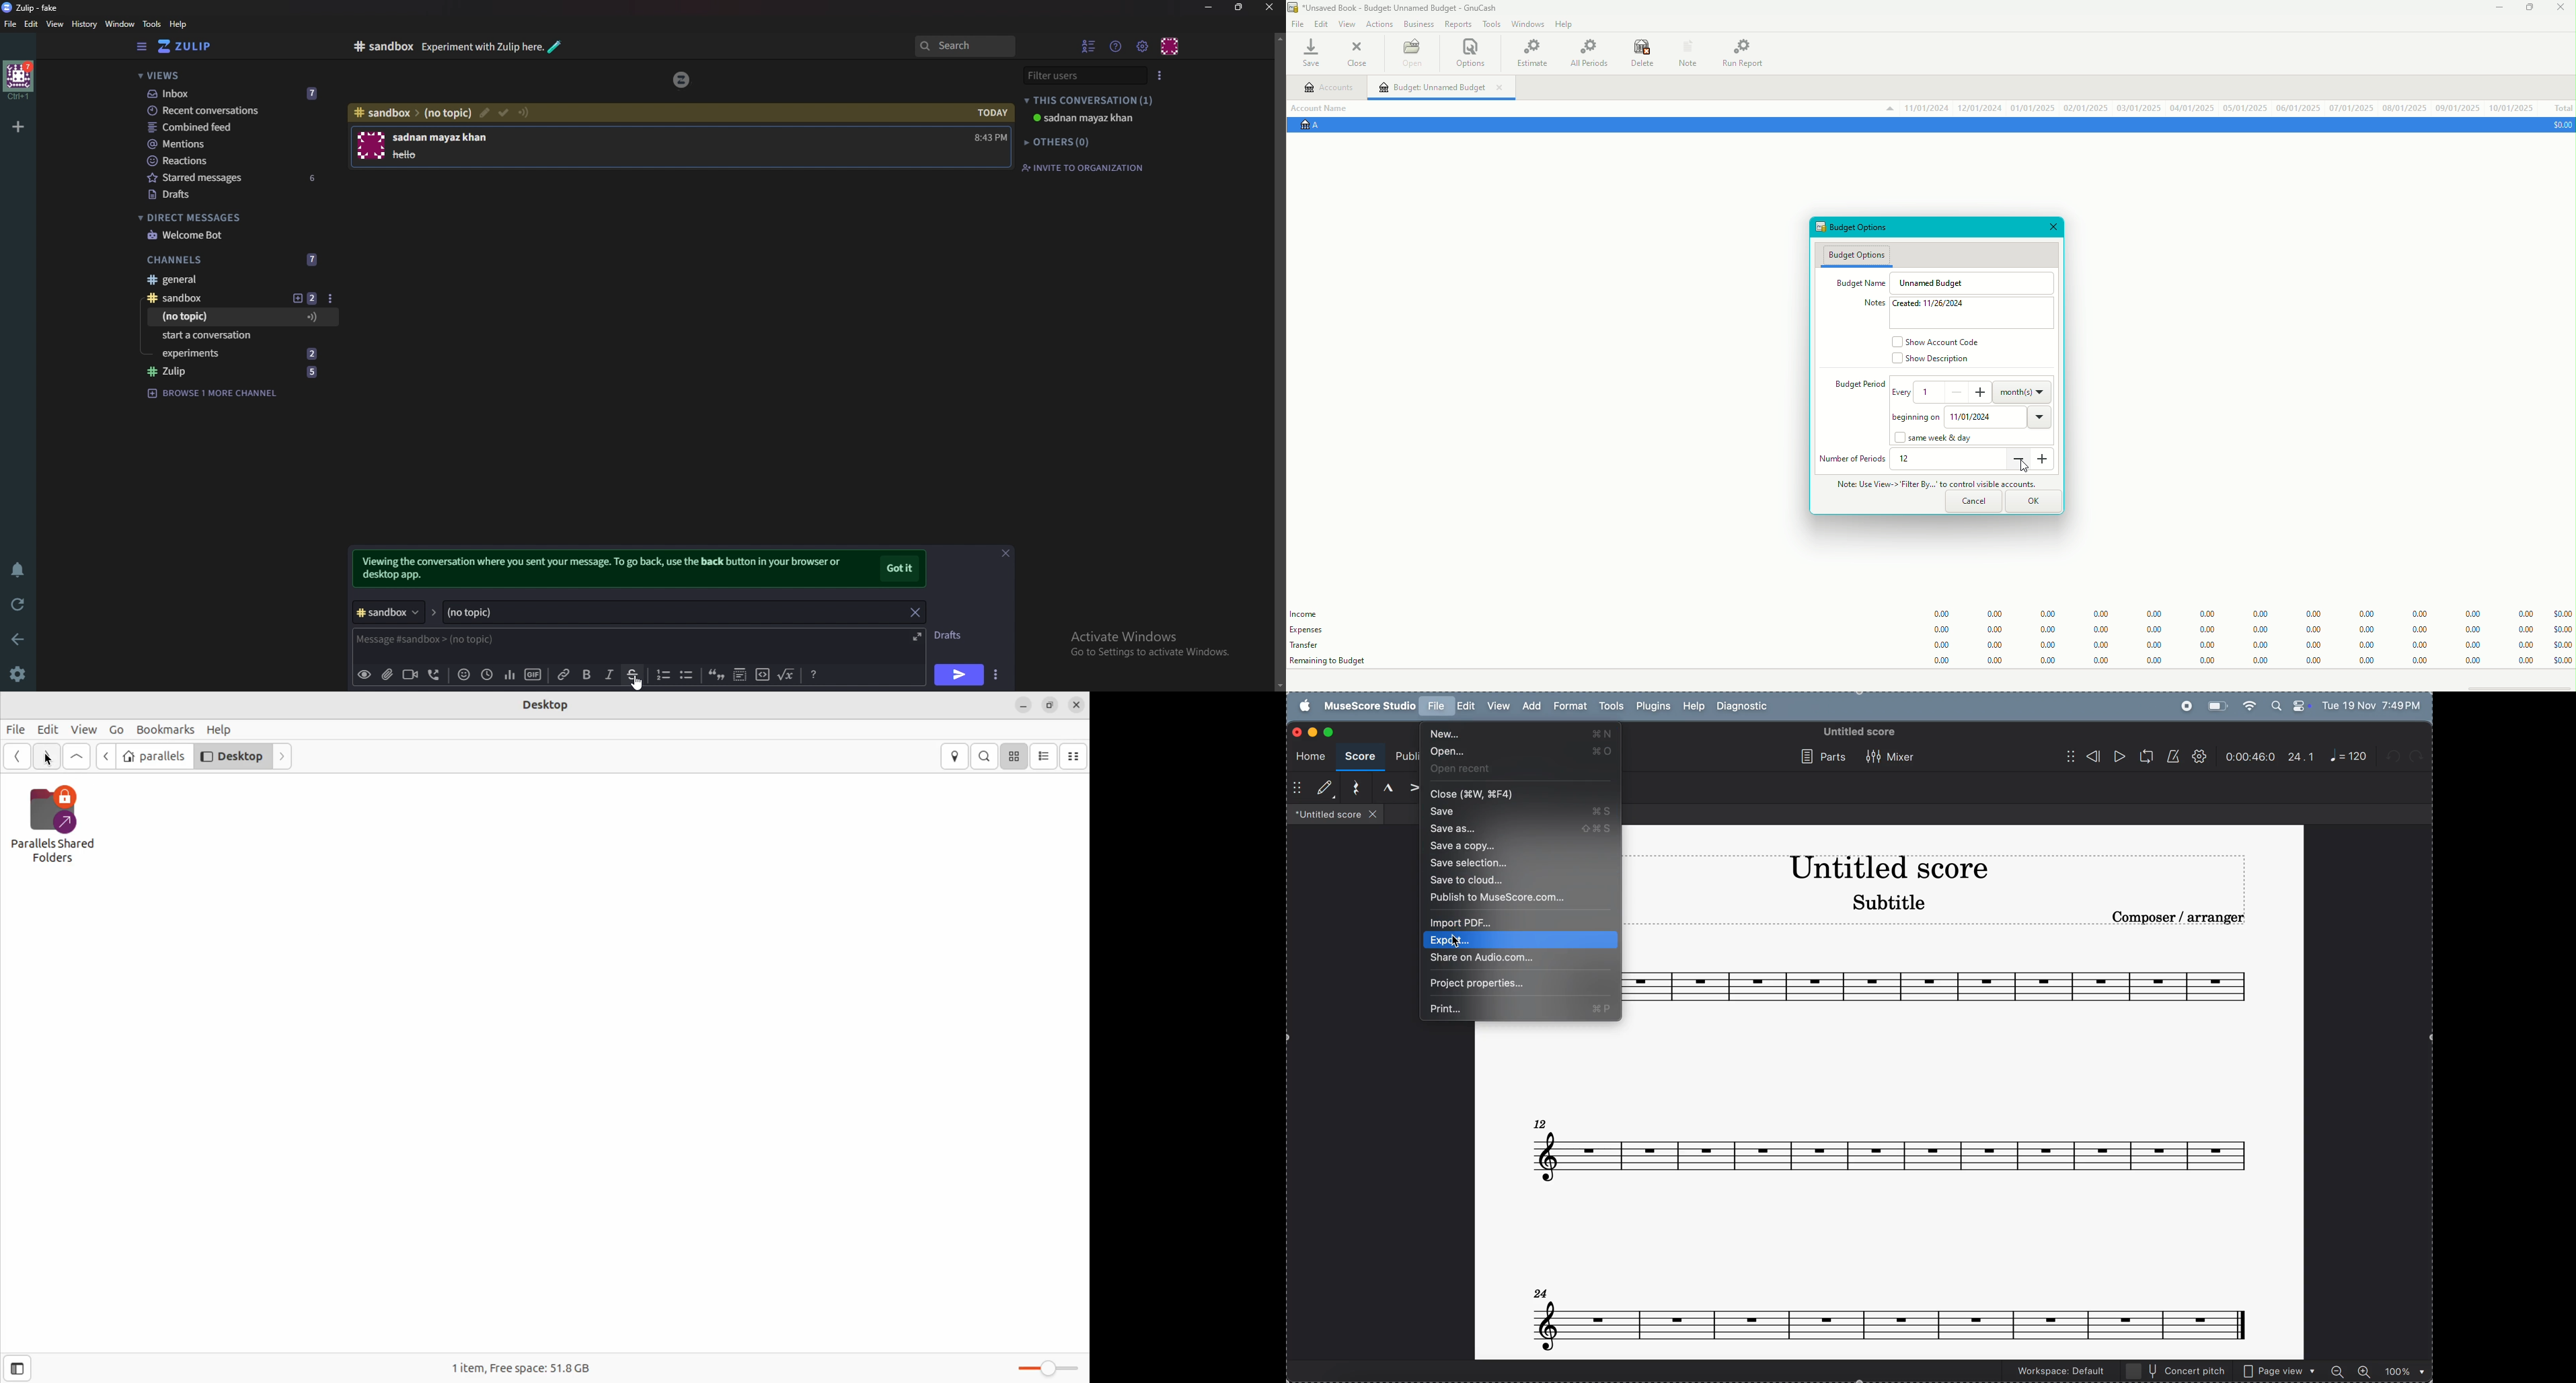 The width and height of the screenshot is (2576, 1400). What do you see at coordinates (953, 635) in the screenshot?
I see `Drafts` at bounding box center [953, 635].